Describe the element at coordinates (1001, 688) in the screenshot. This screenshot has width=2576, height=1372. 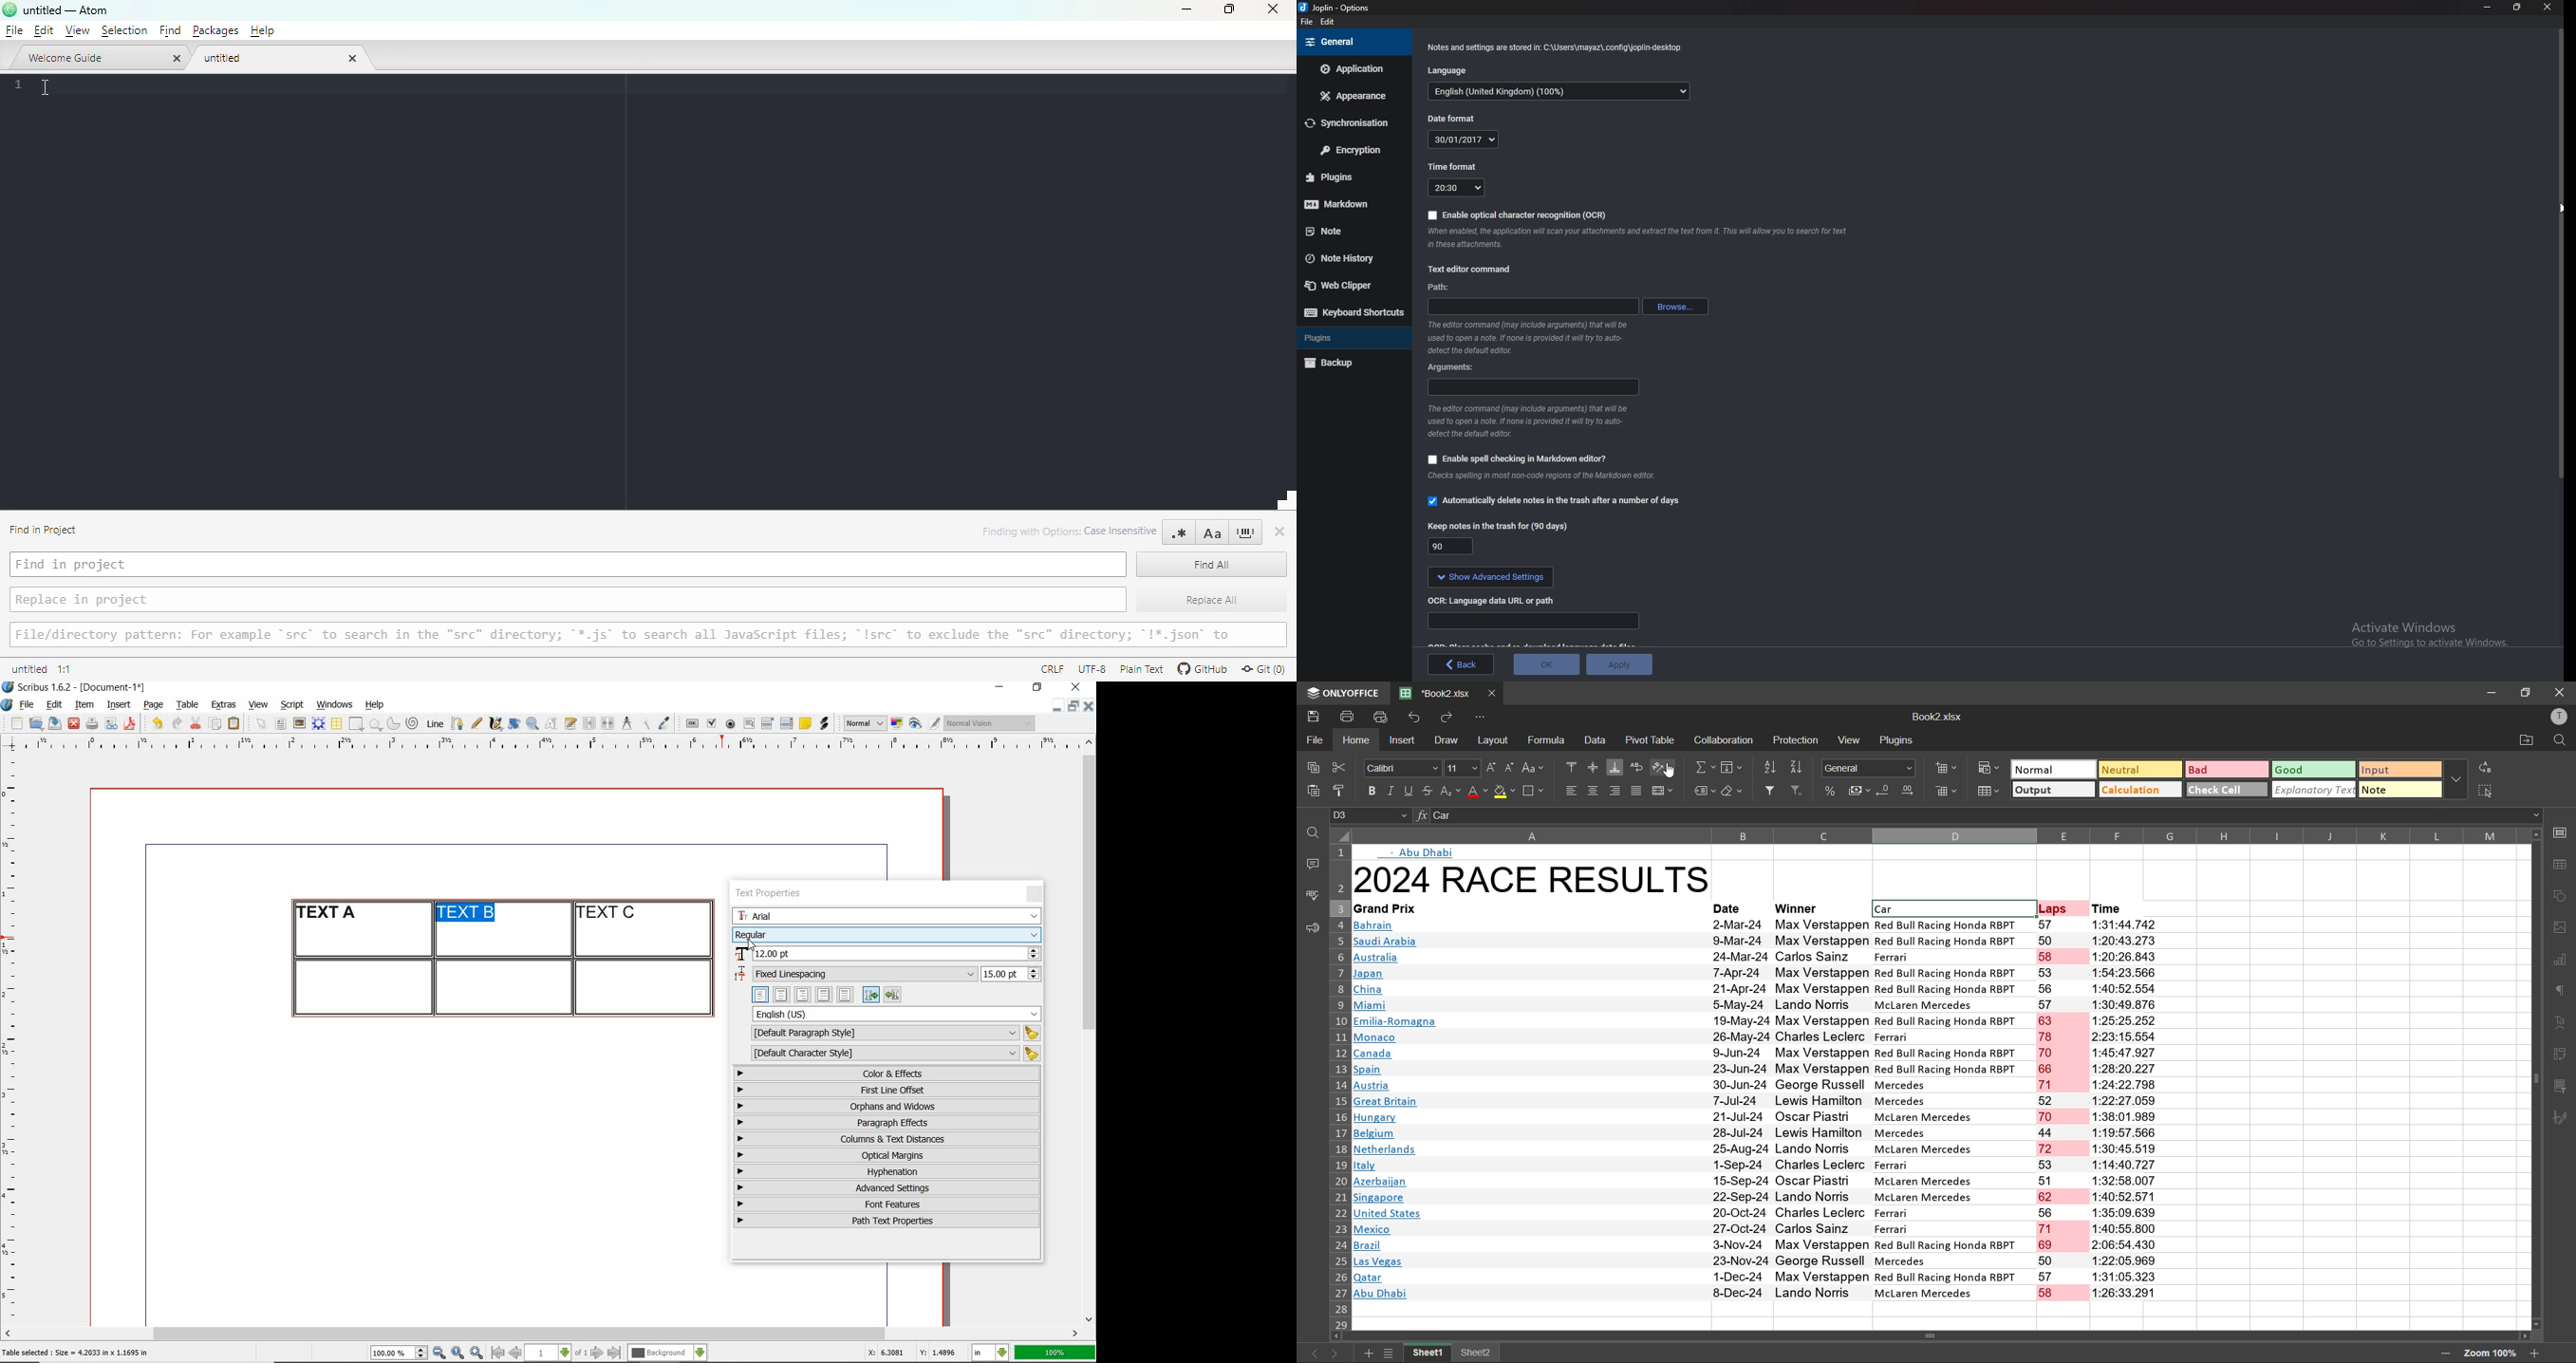
I see `minimize` at that location.